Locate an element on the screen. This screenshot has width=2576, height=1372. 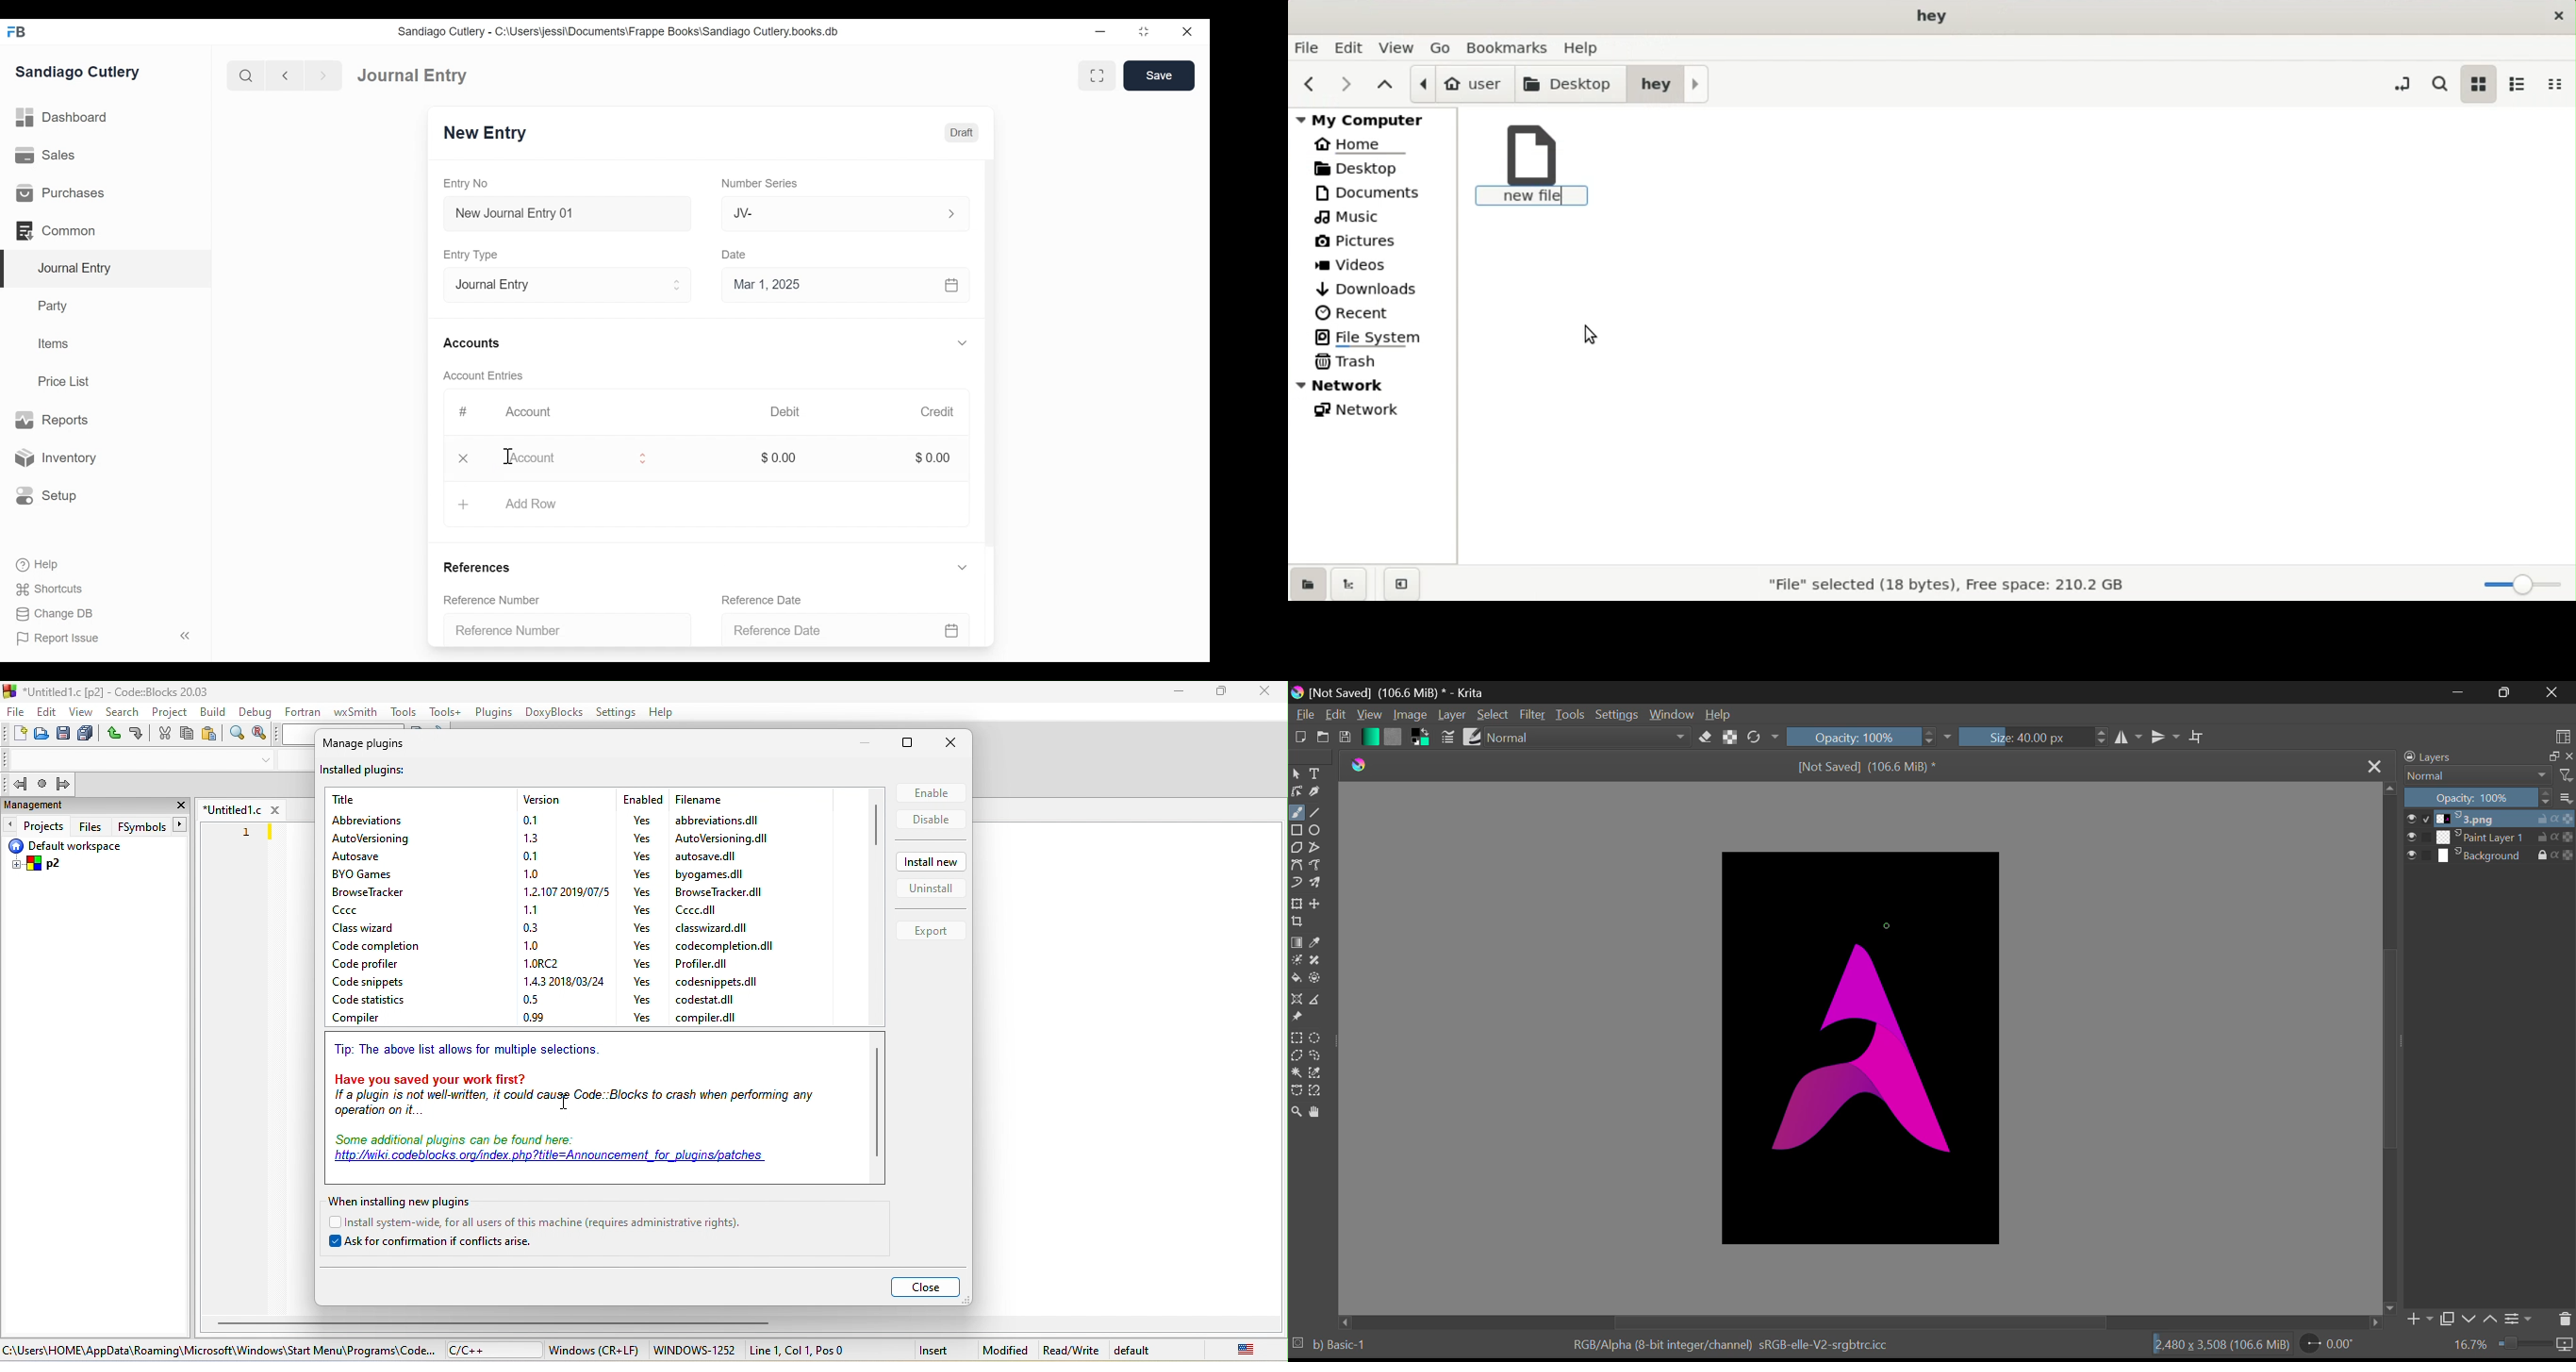
ask for confirmation if conflicts arise is located at coordinates (438, 1244).